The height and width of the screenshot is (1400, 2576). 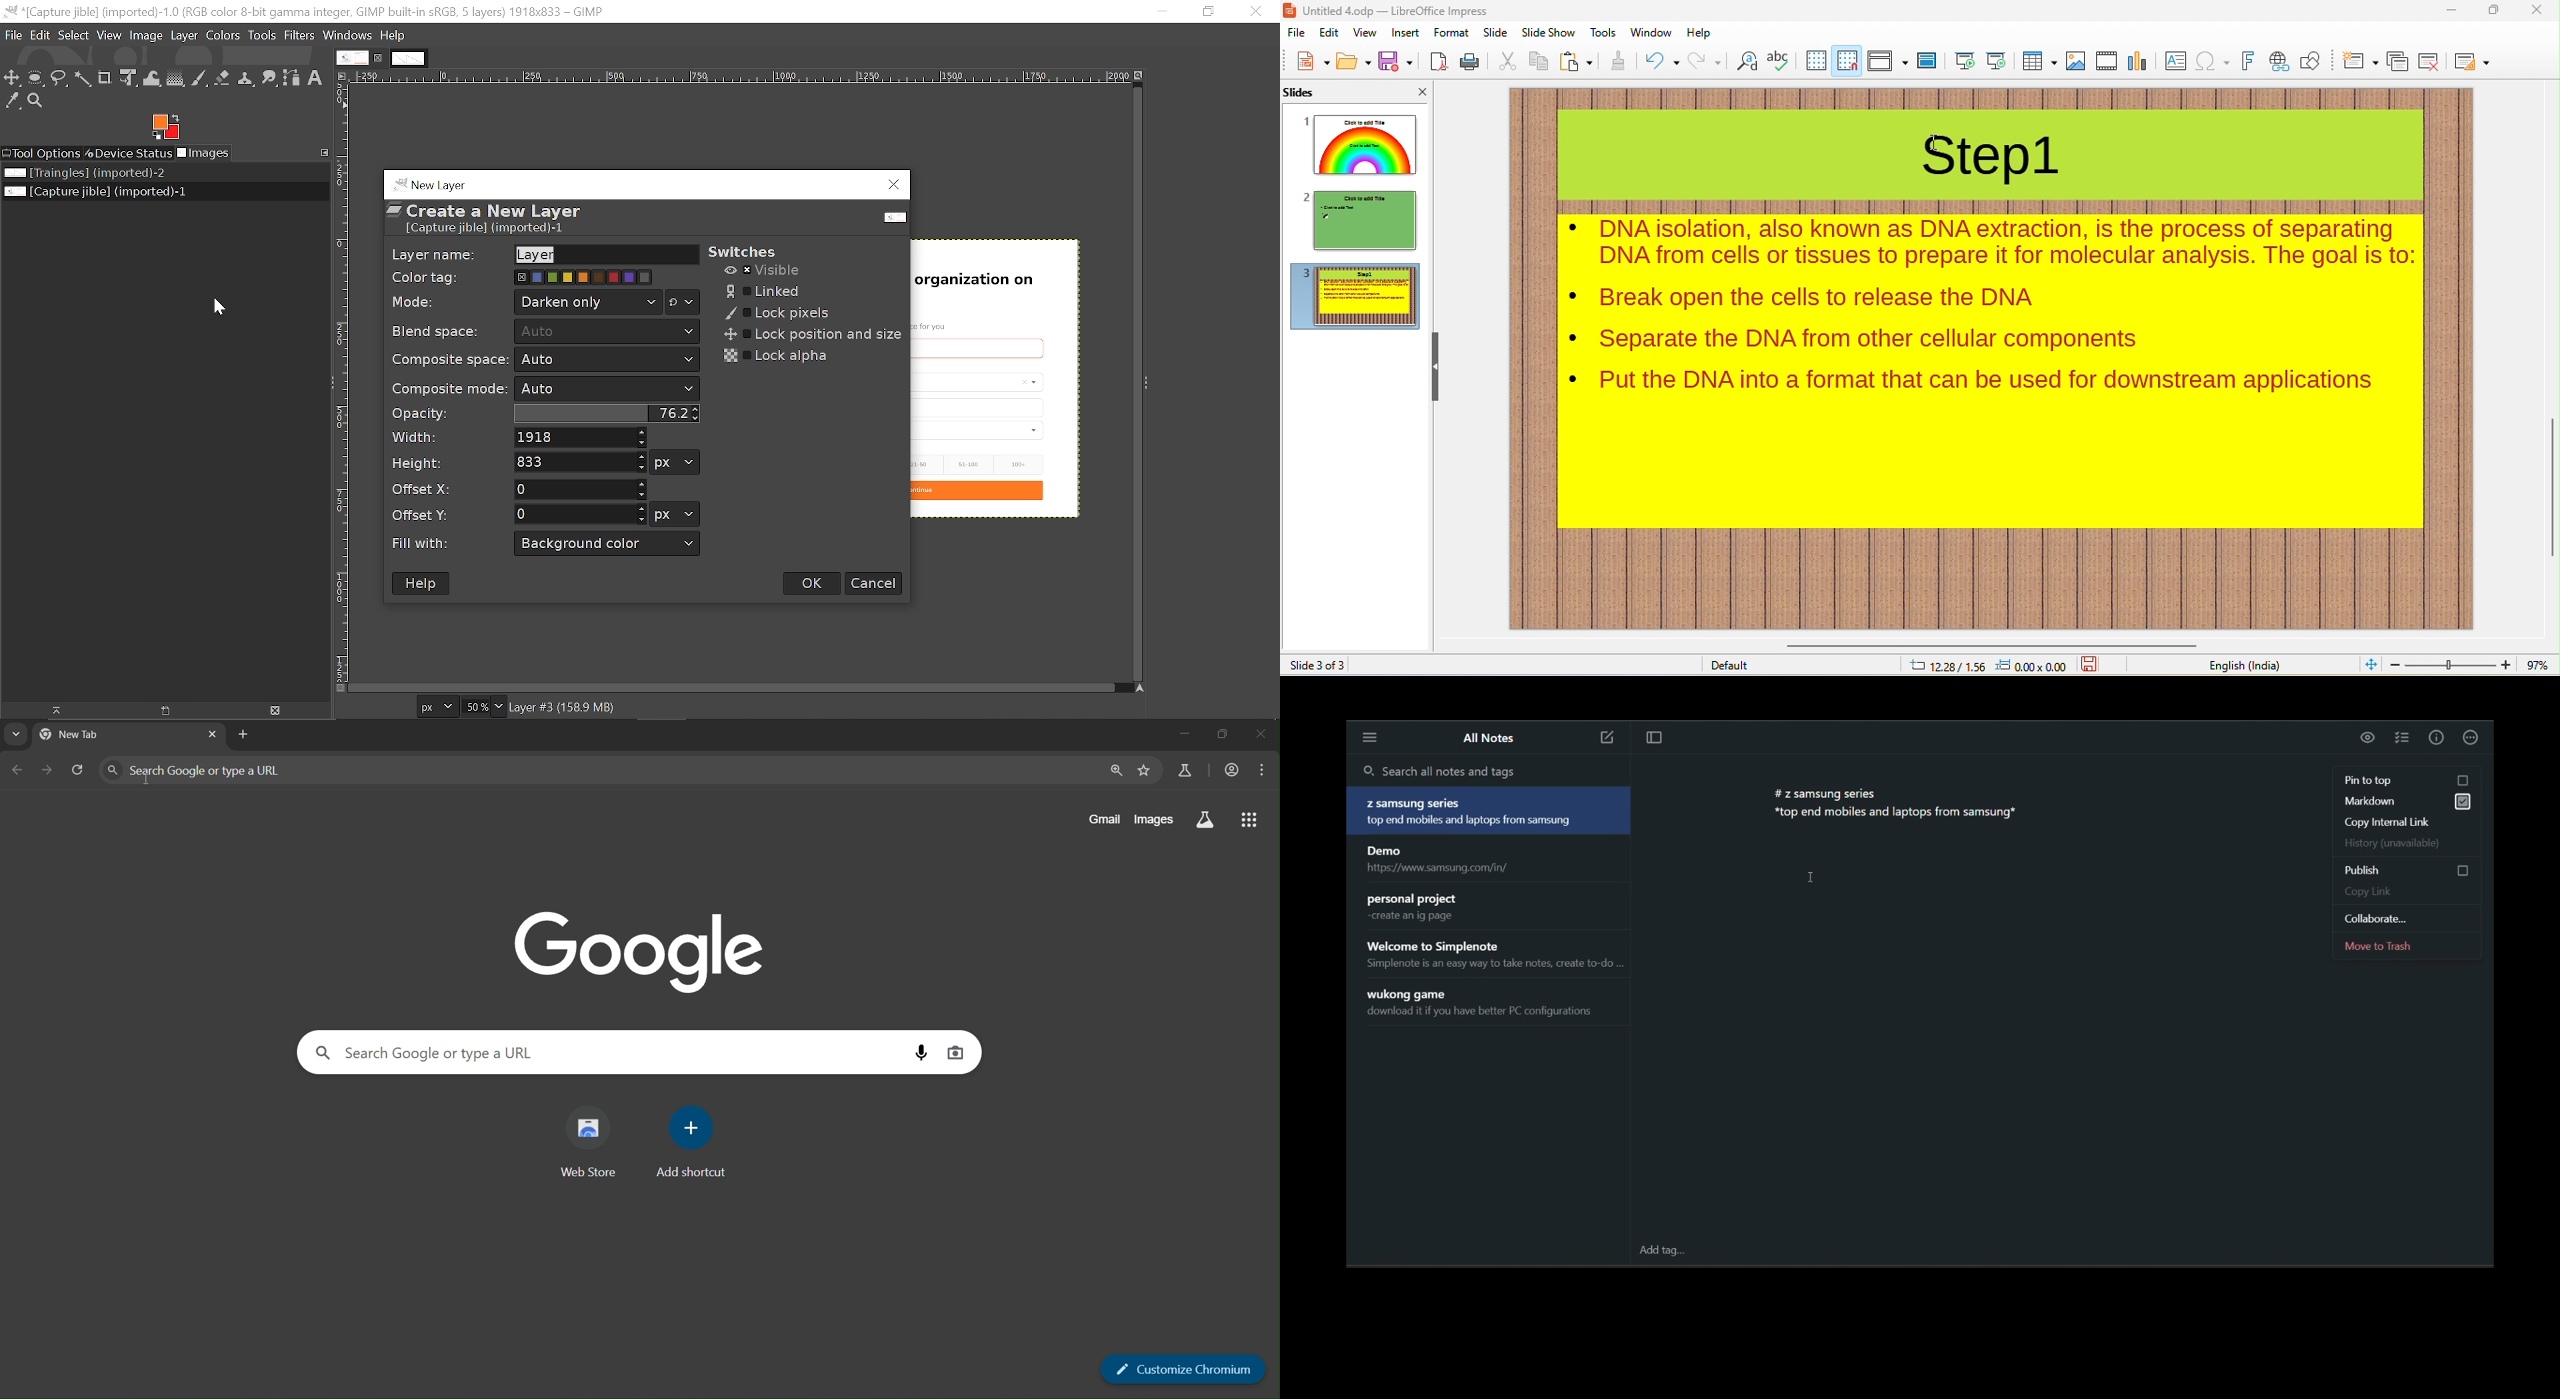 What do you see at coordinates (1144, 770) in the screenshot?
I see `bookmark page` at bounding box center [1144, 770].